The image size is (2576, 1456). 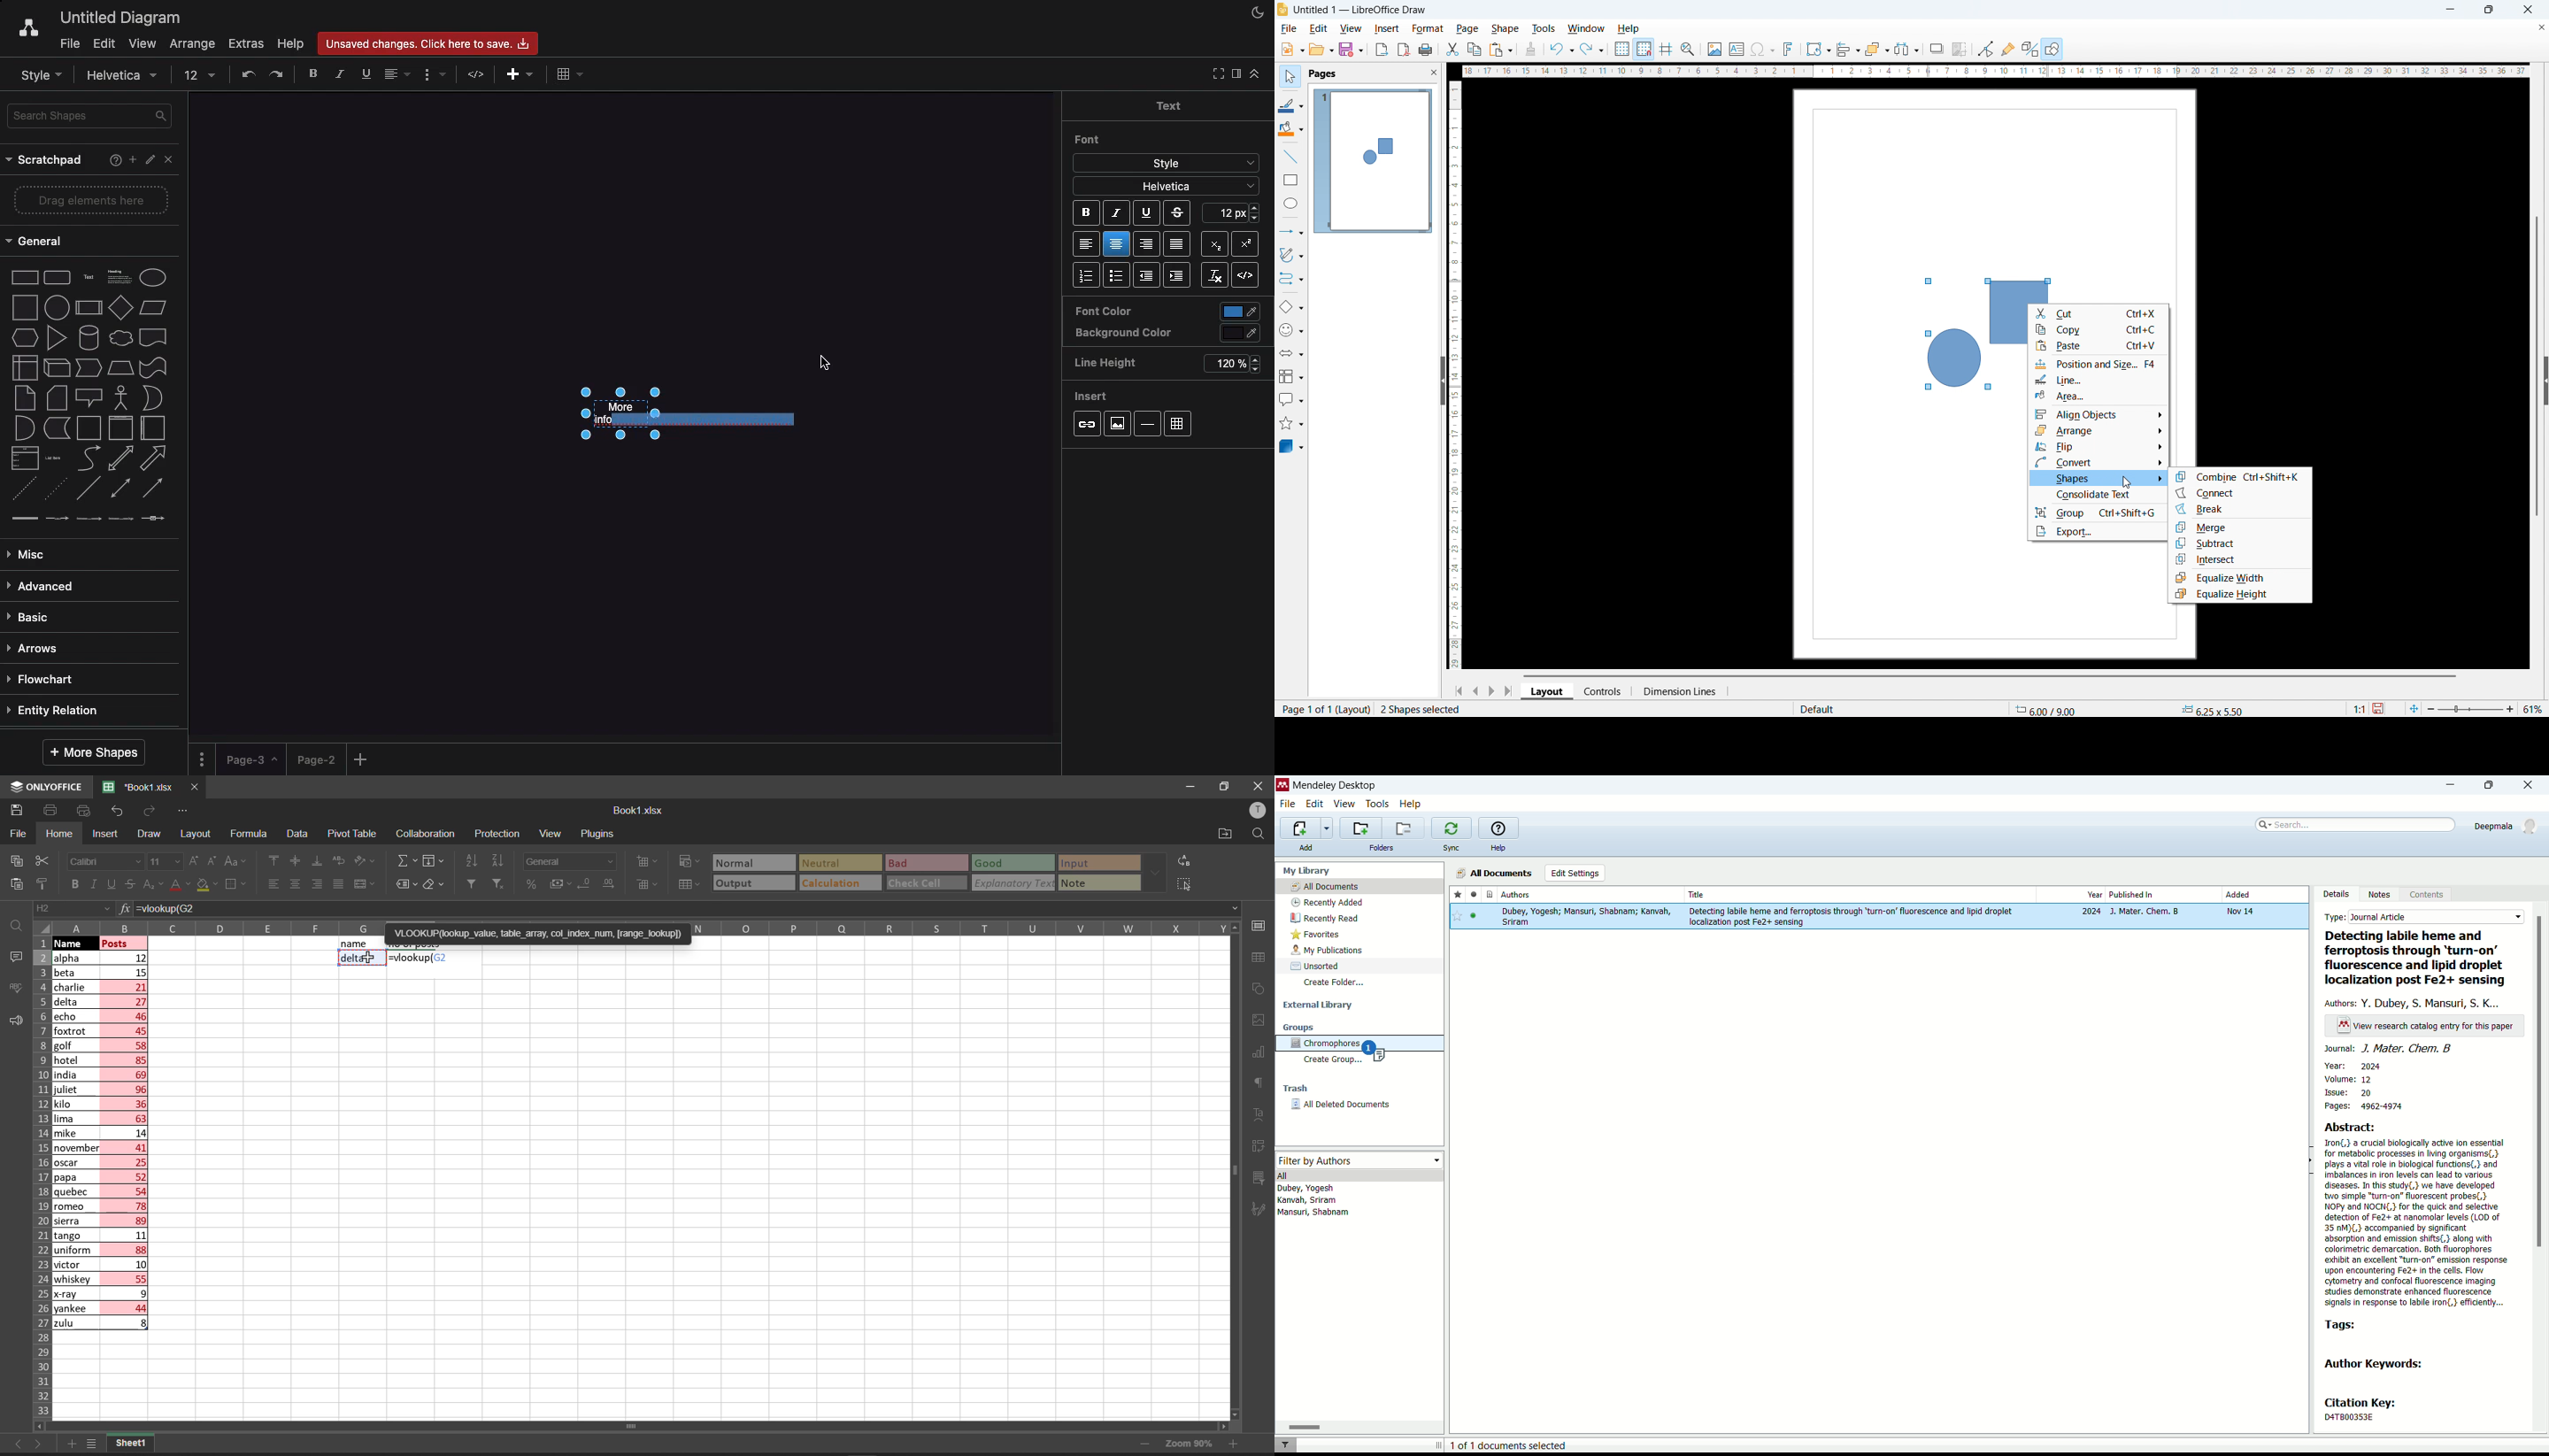 What do you see at coordinates (1629, 29) in the screenshot?
I see `help` at bounding box center [1629, 29].